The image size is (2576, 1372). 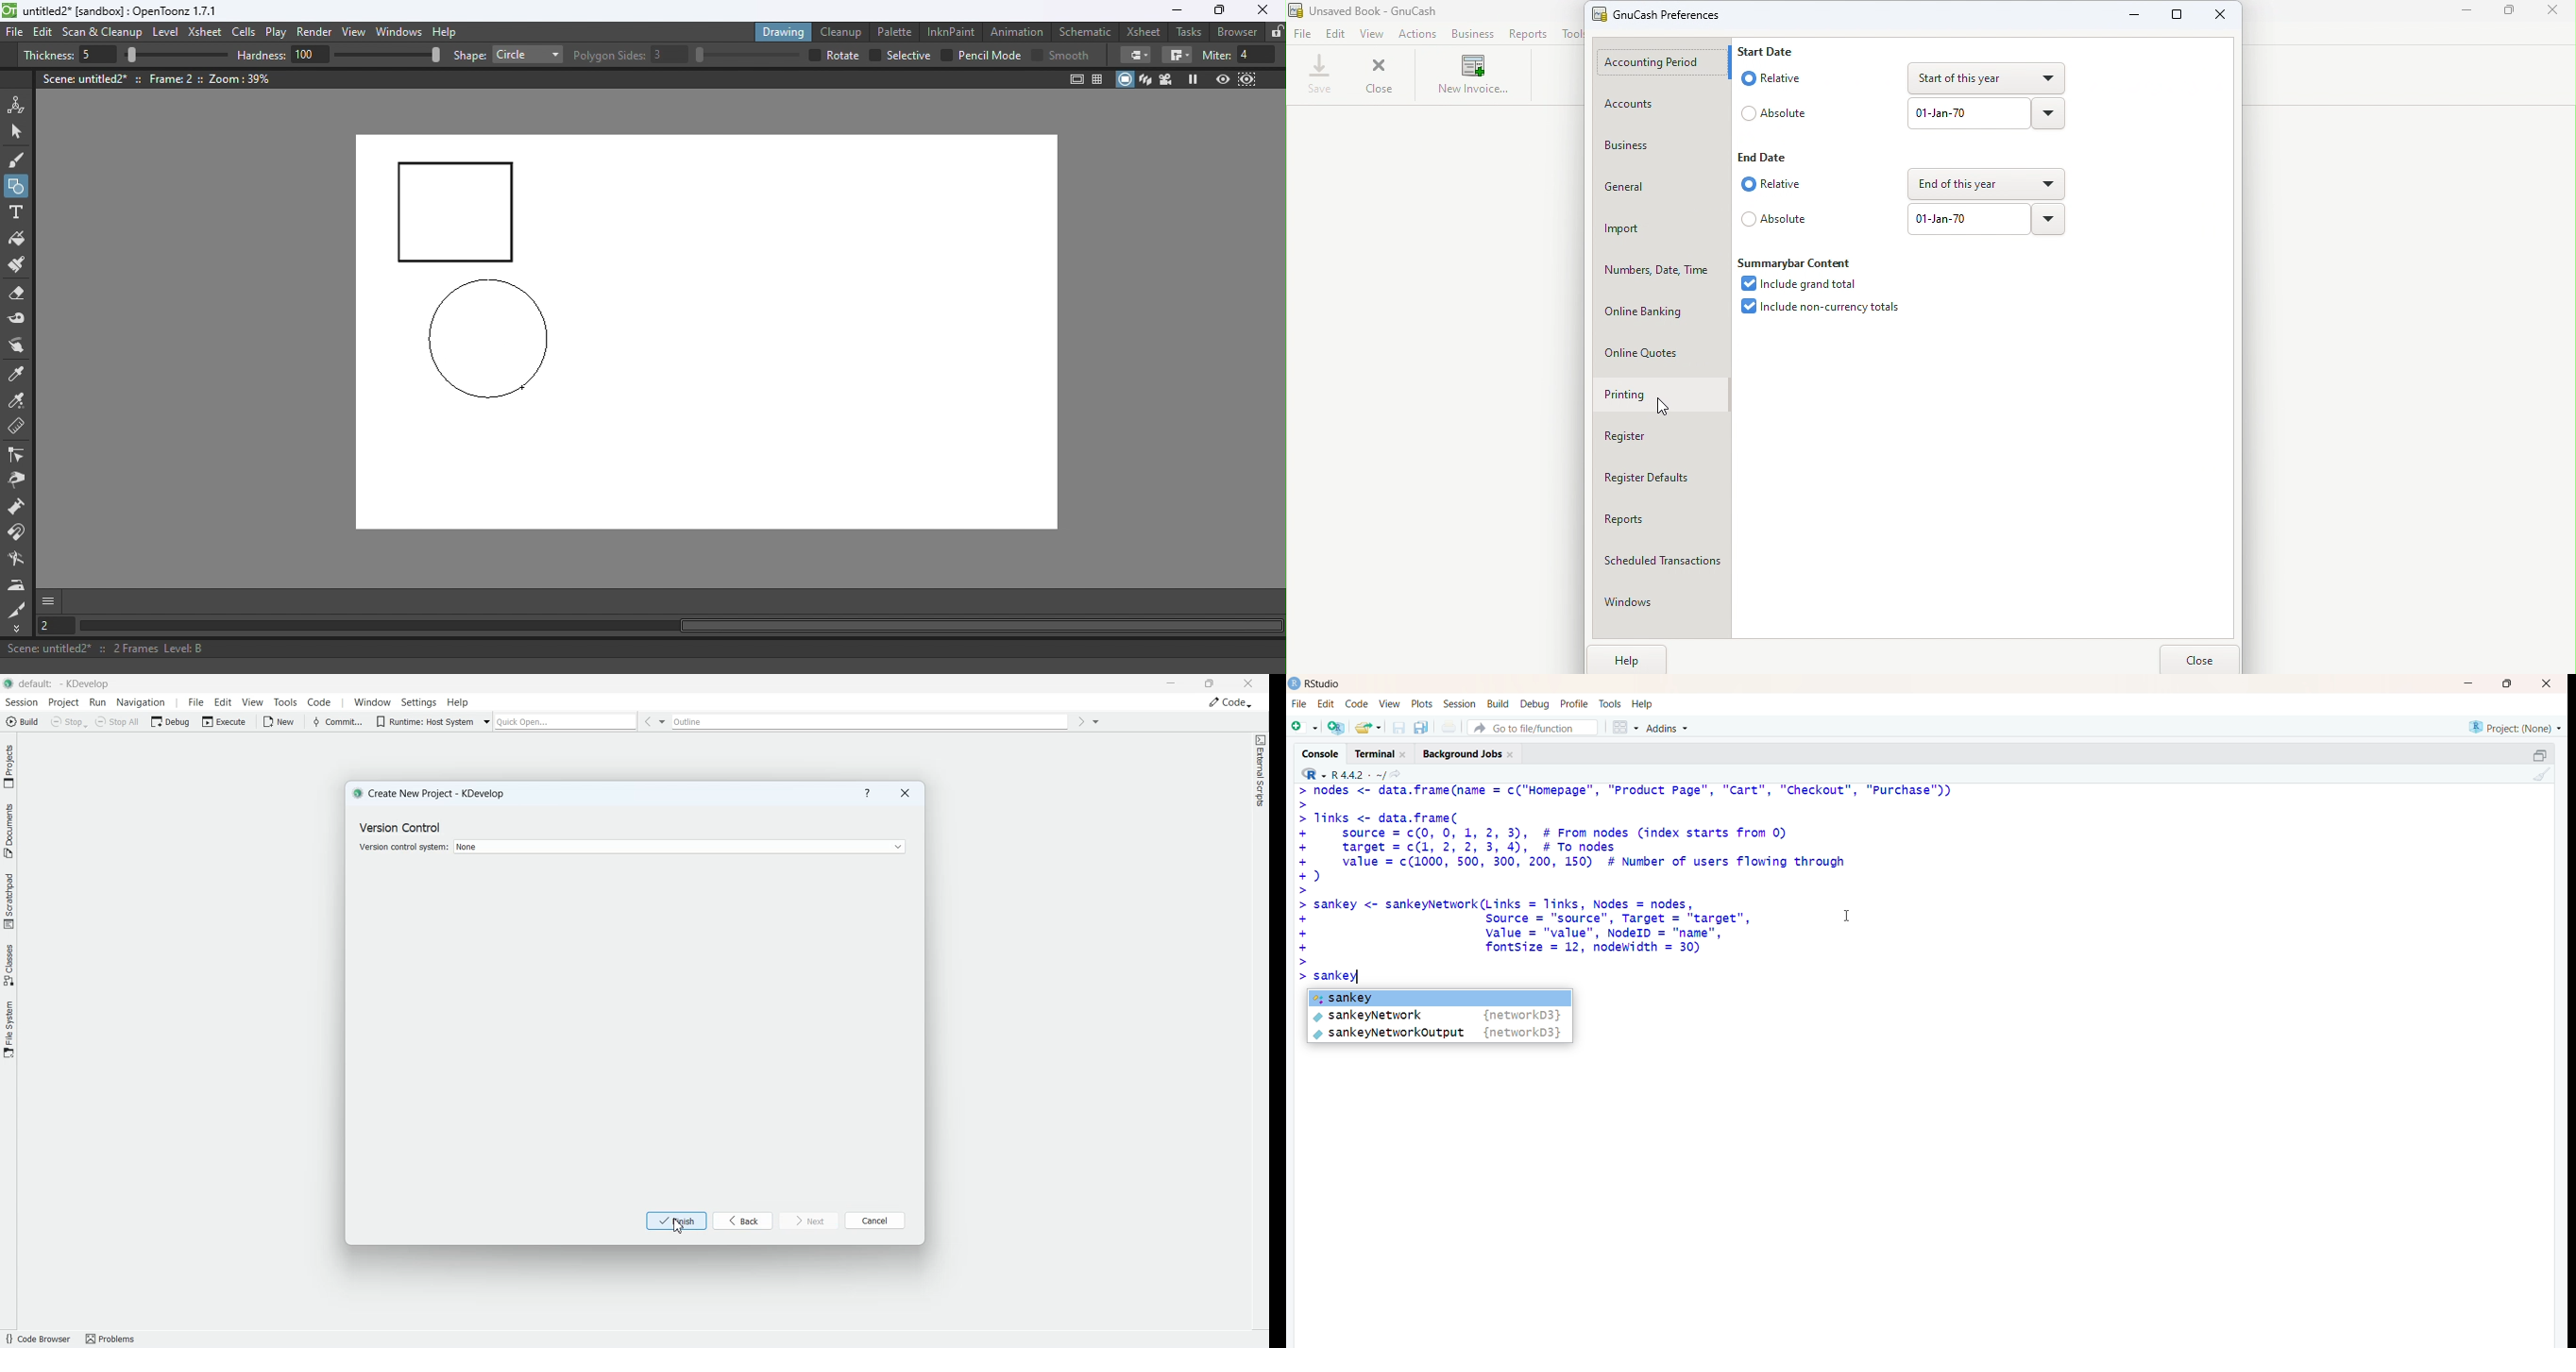 I want to click on Pinch tool, so click(x=16, y=483).